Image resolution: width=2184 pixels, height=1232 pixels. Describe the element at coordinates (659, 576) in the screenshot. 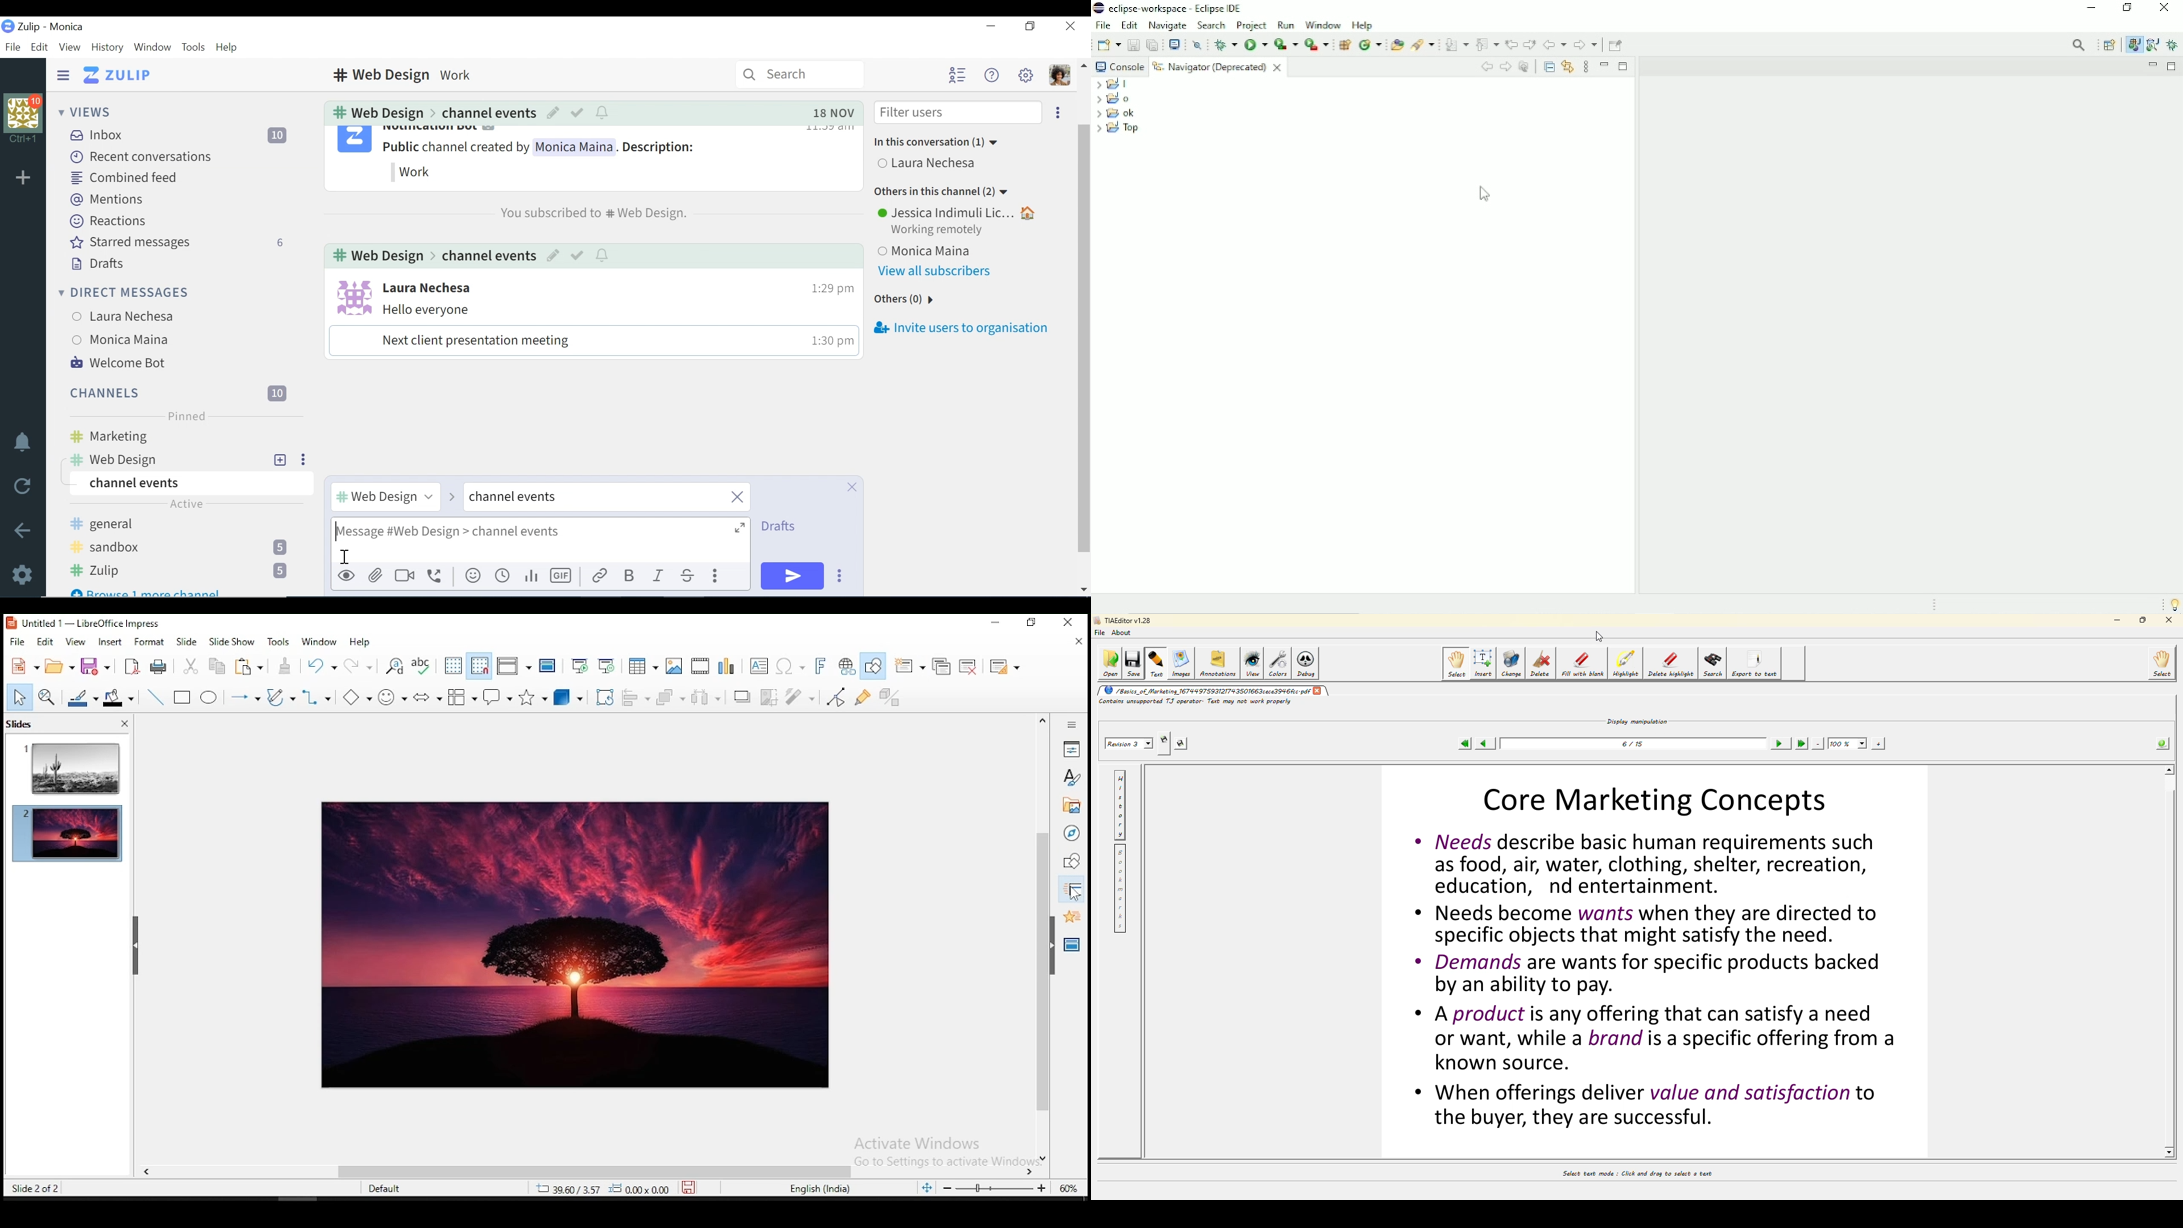

I see `Italics` at that location.